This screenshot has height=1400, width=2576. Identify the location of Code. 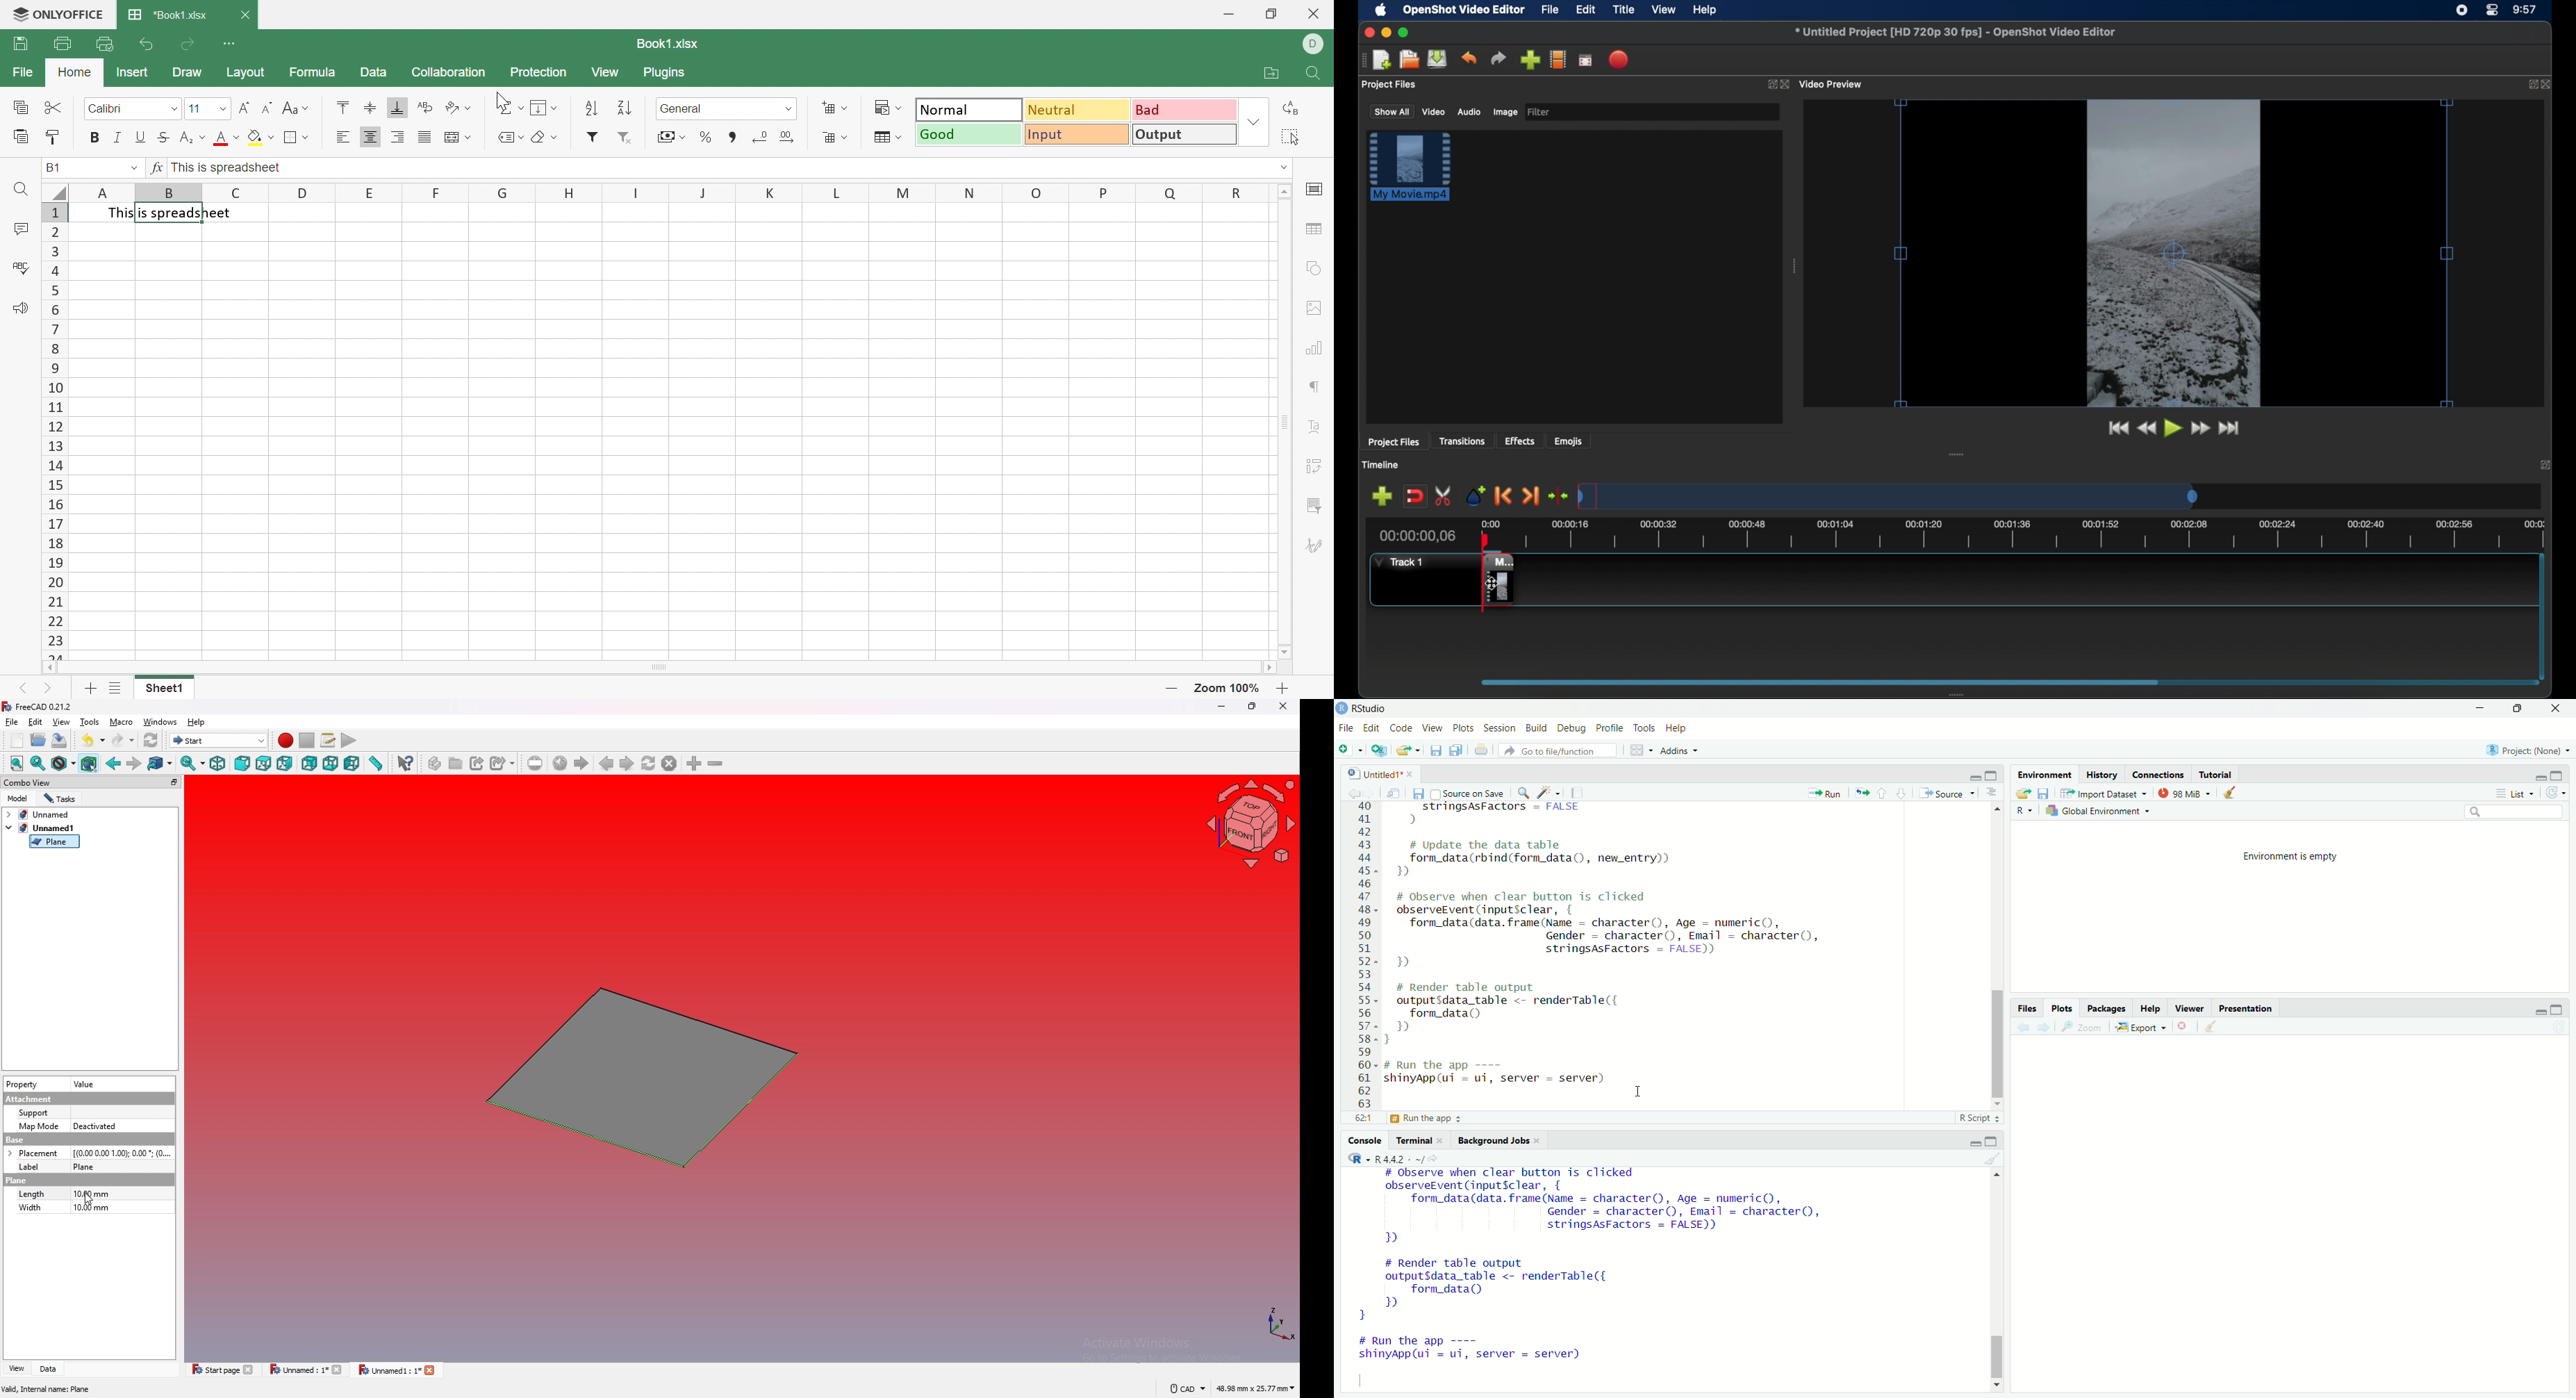
(1402, 727).